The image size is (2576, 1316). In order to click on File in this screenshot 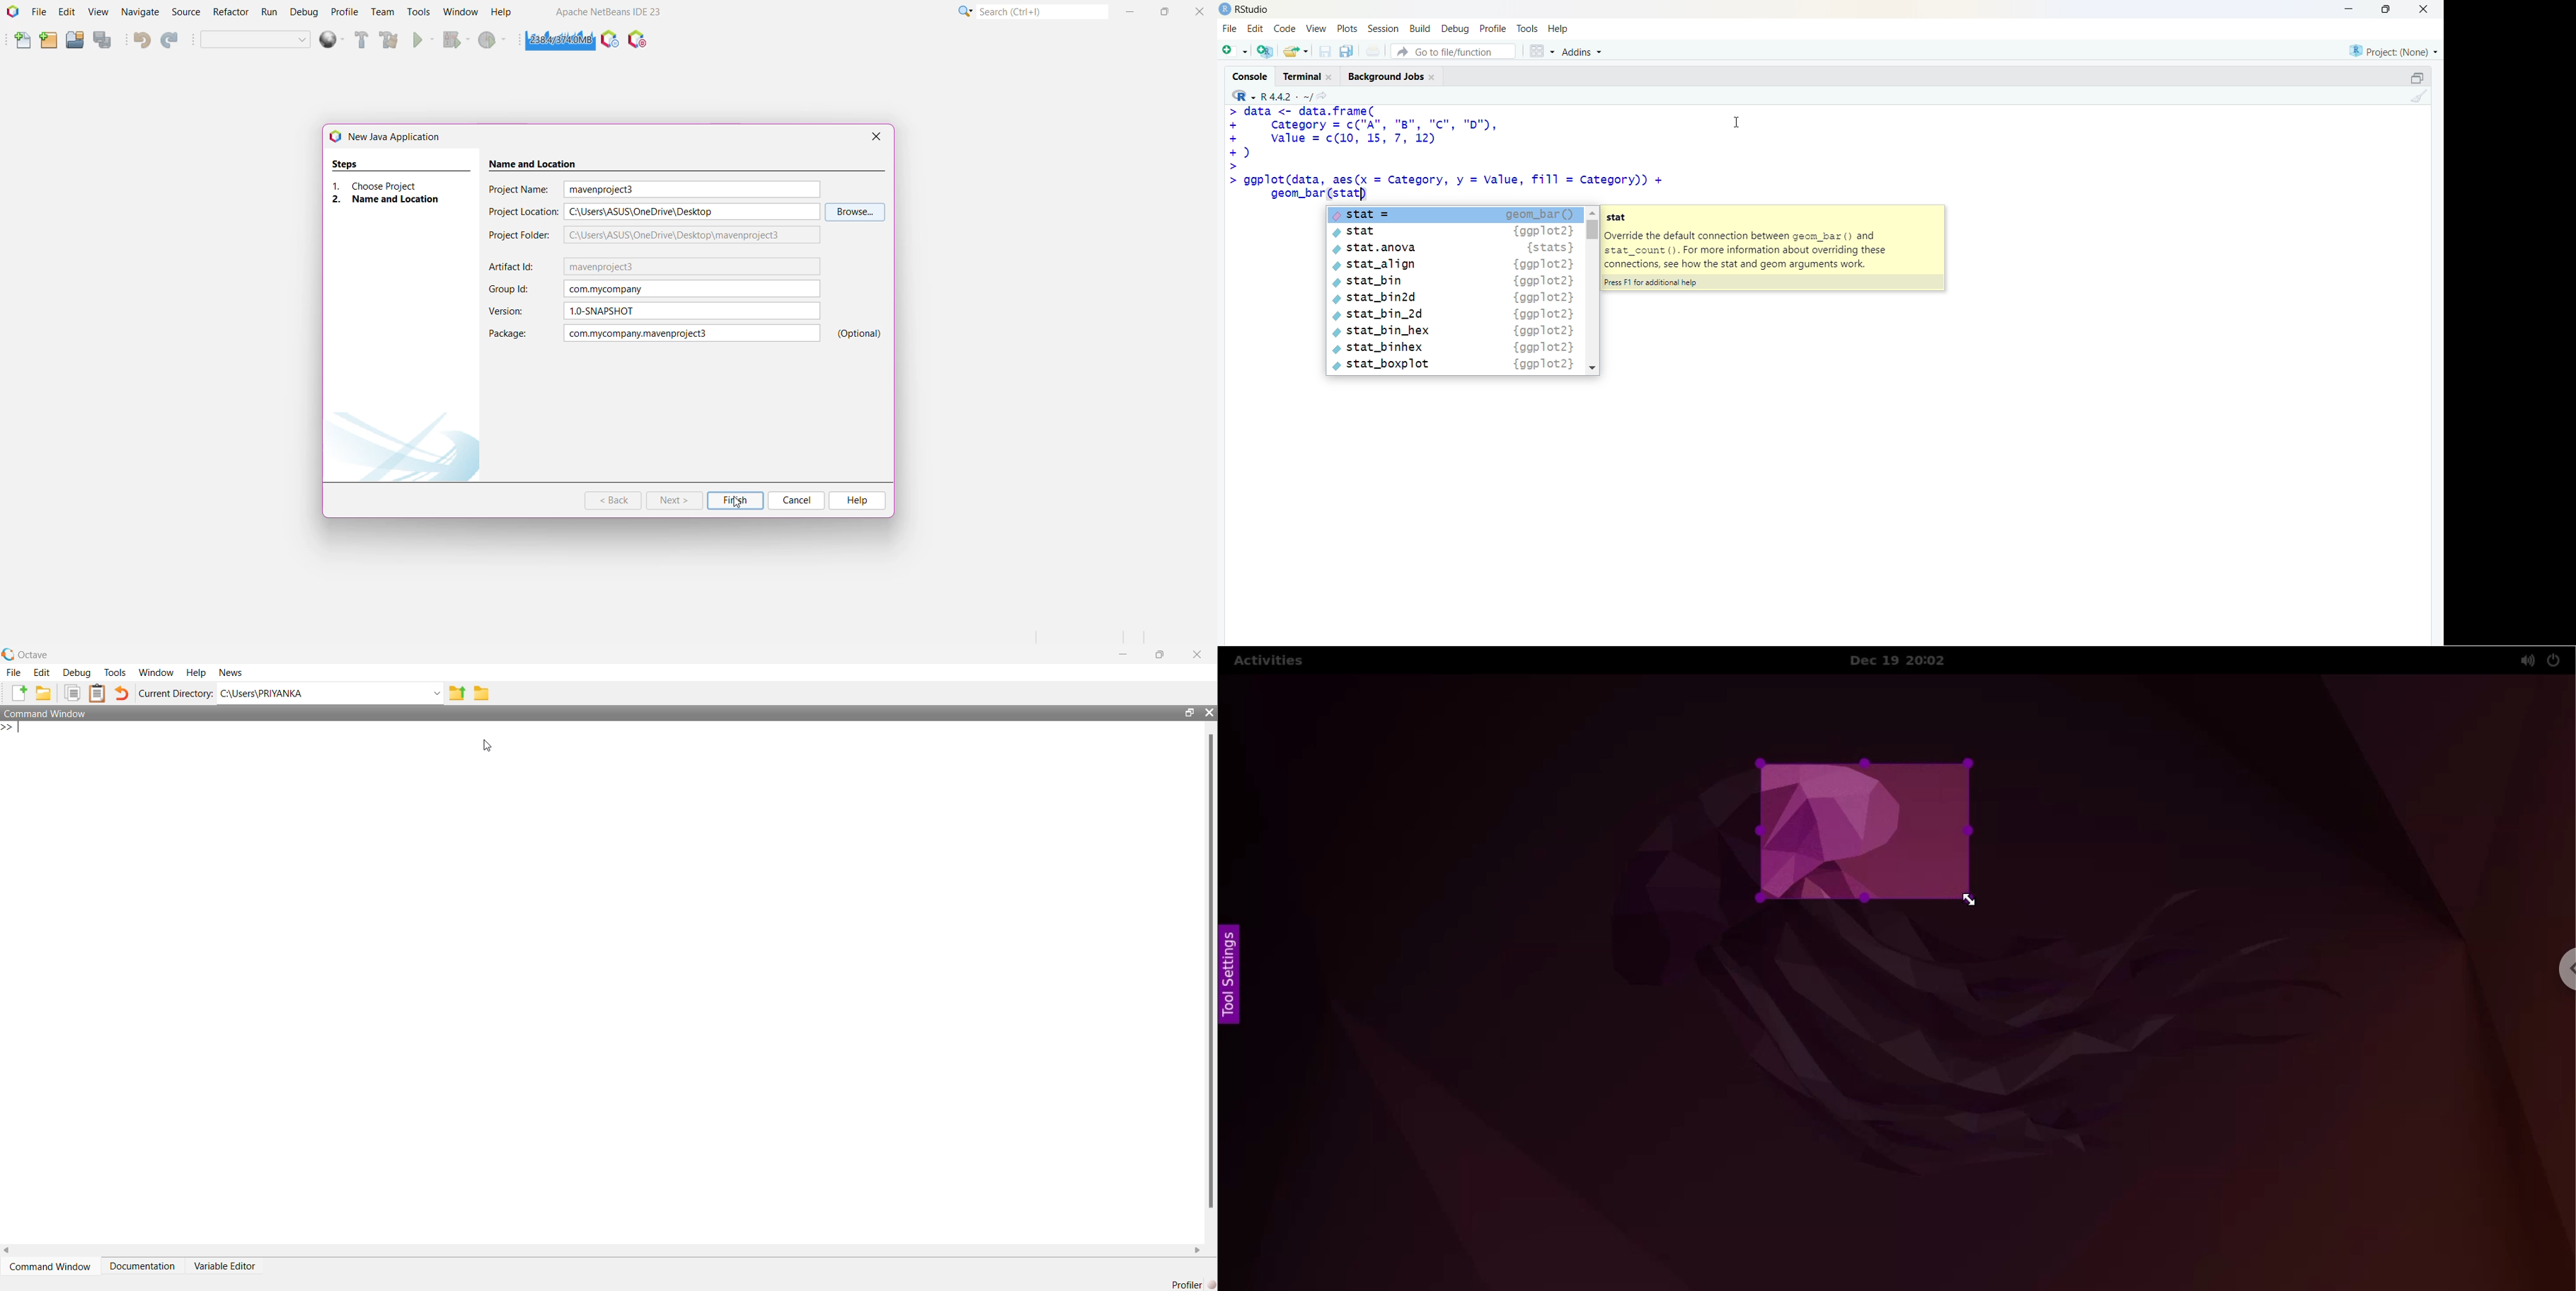, I will do `click(1230, 29)`.